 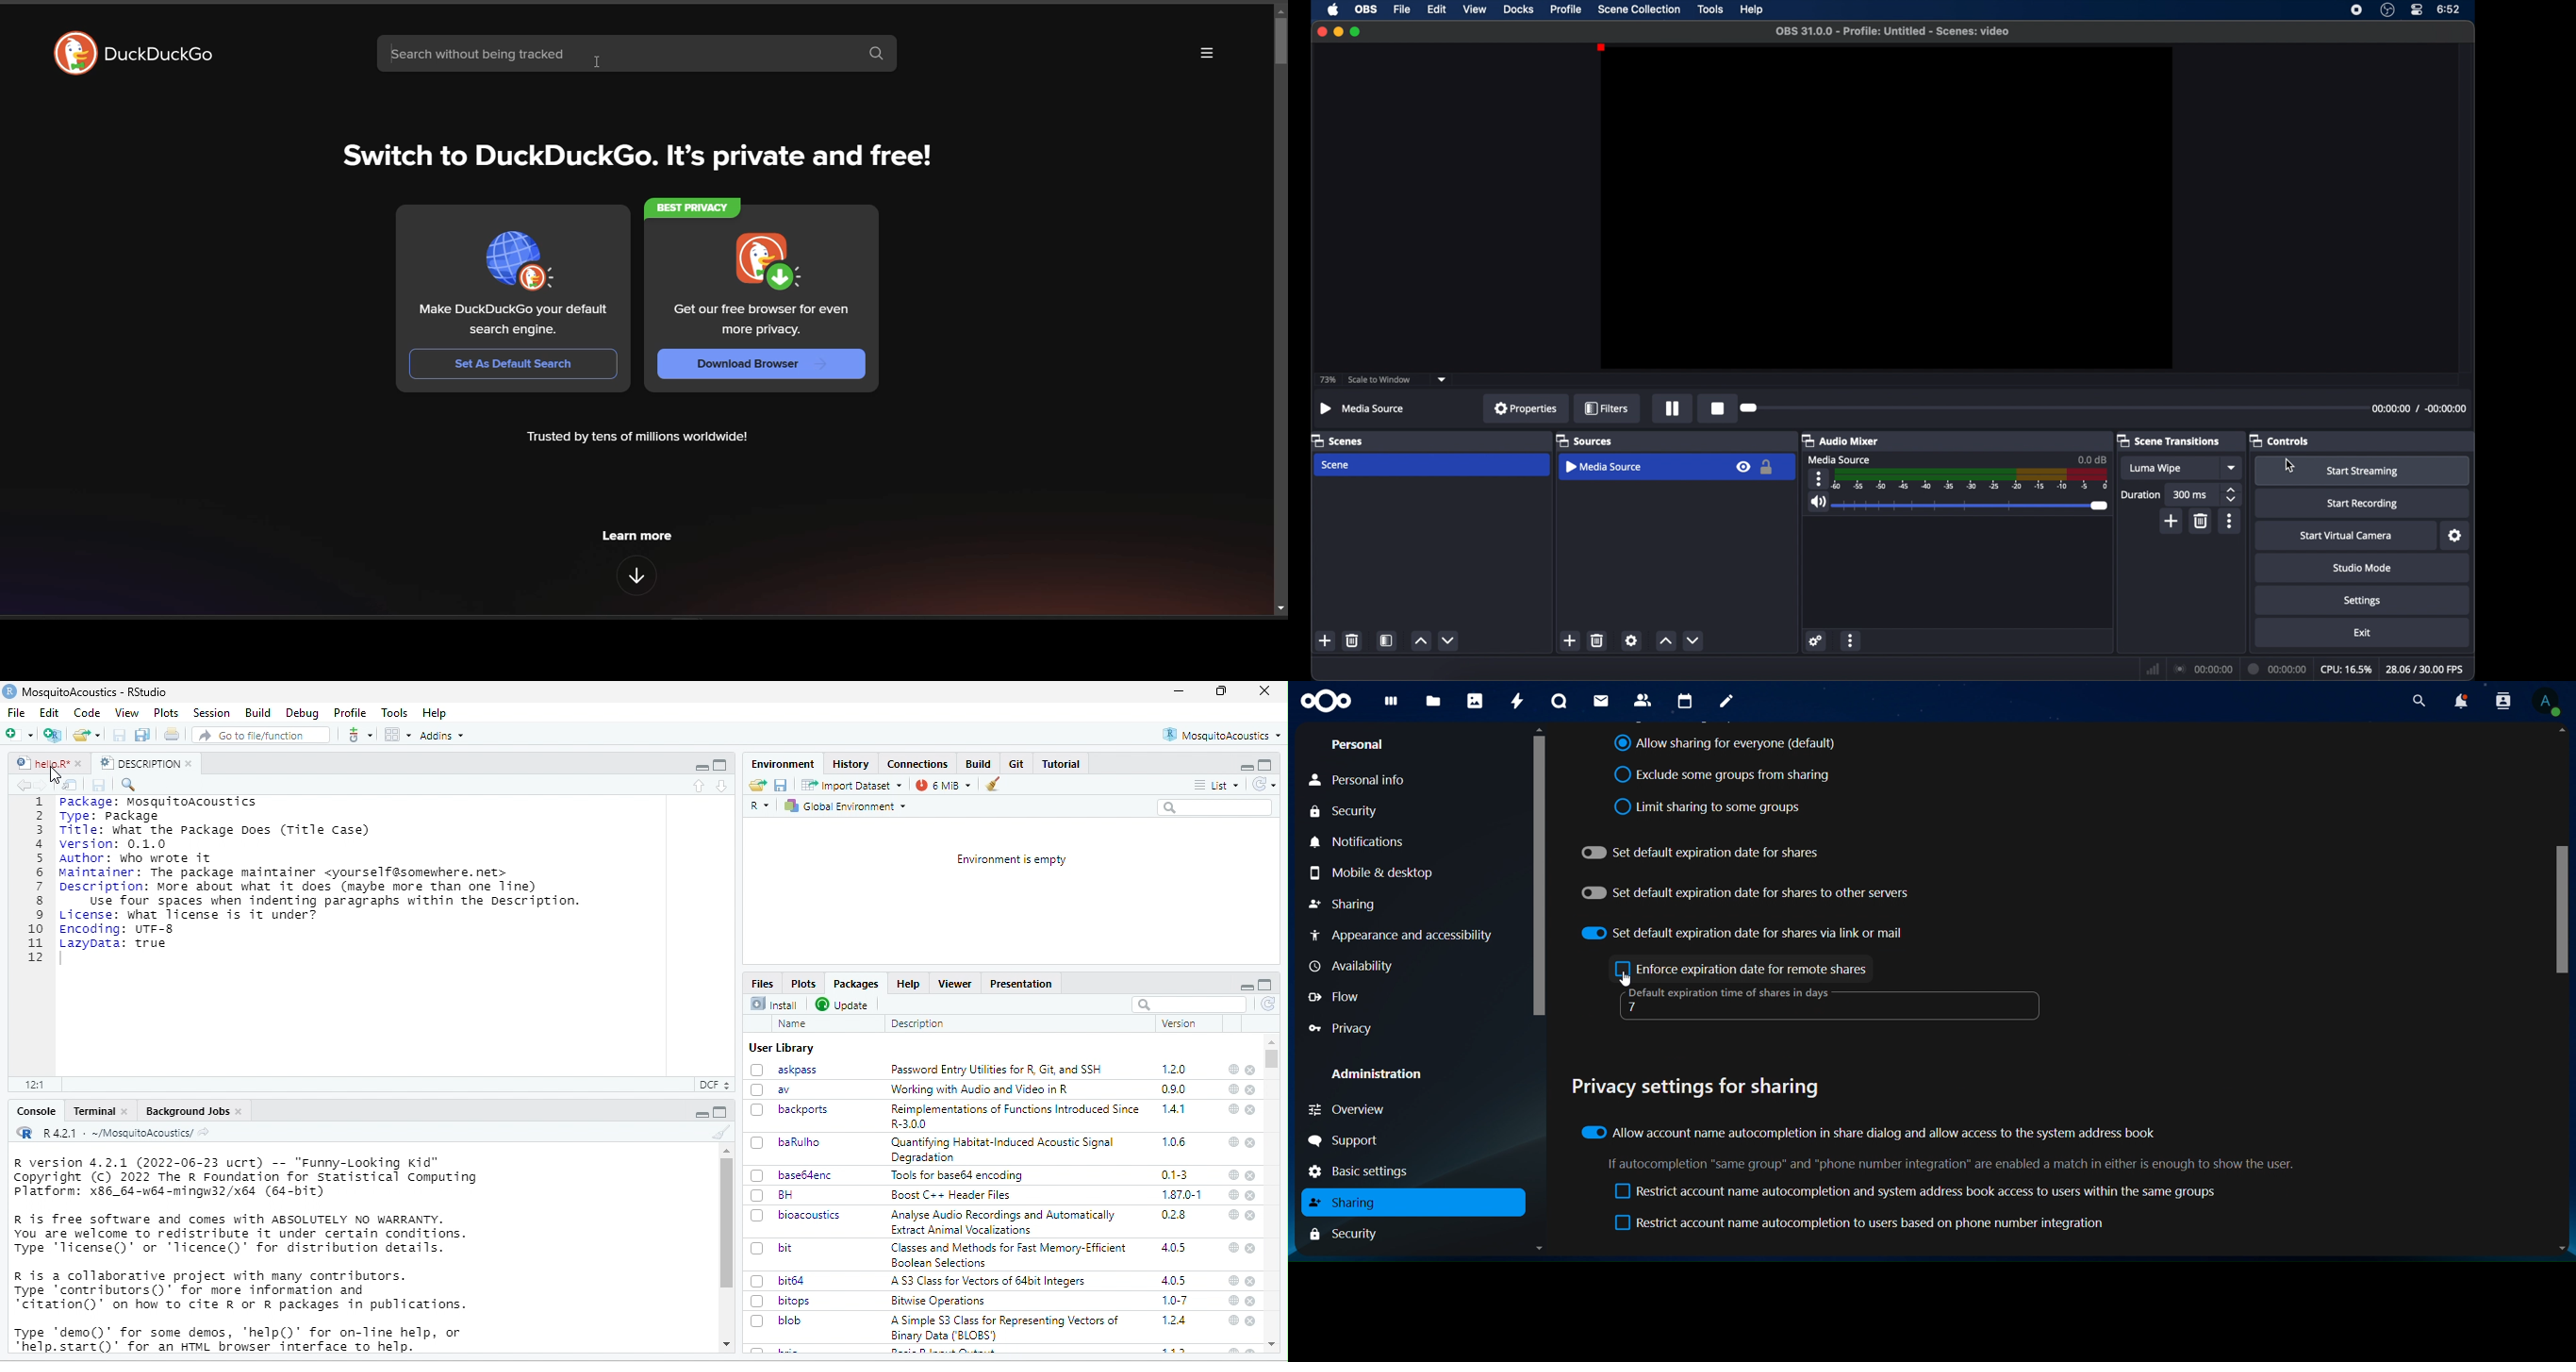 I want to click on save all open documents, so click(x=143, y=735).